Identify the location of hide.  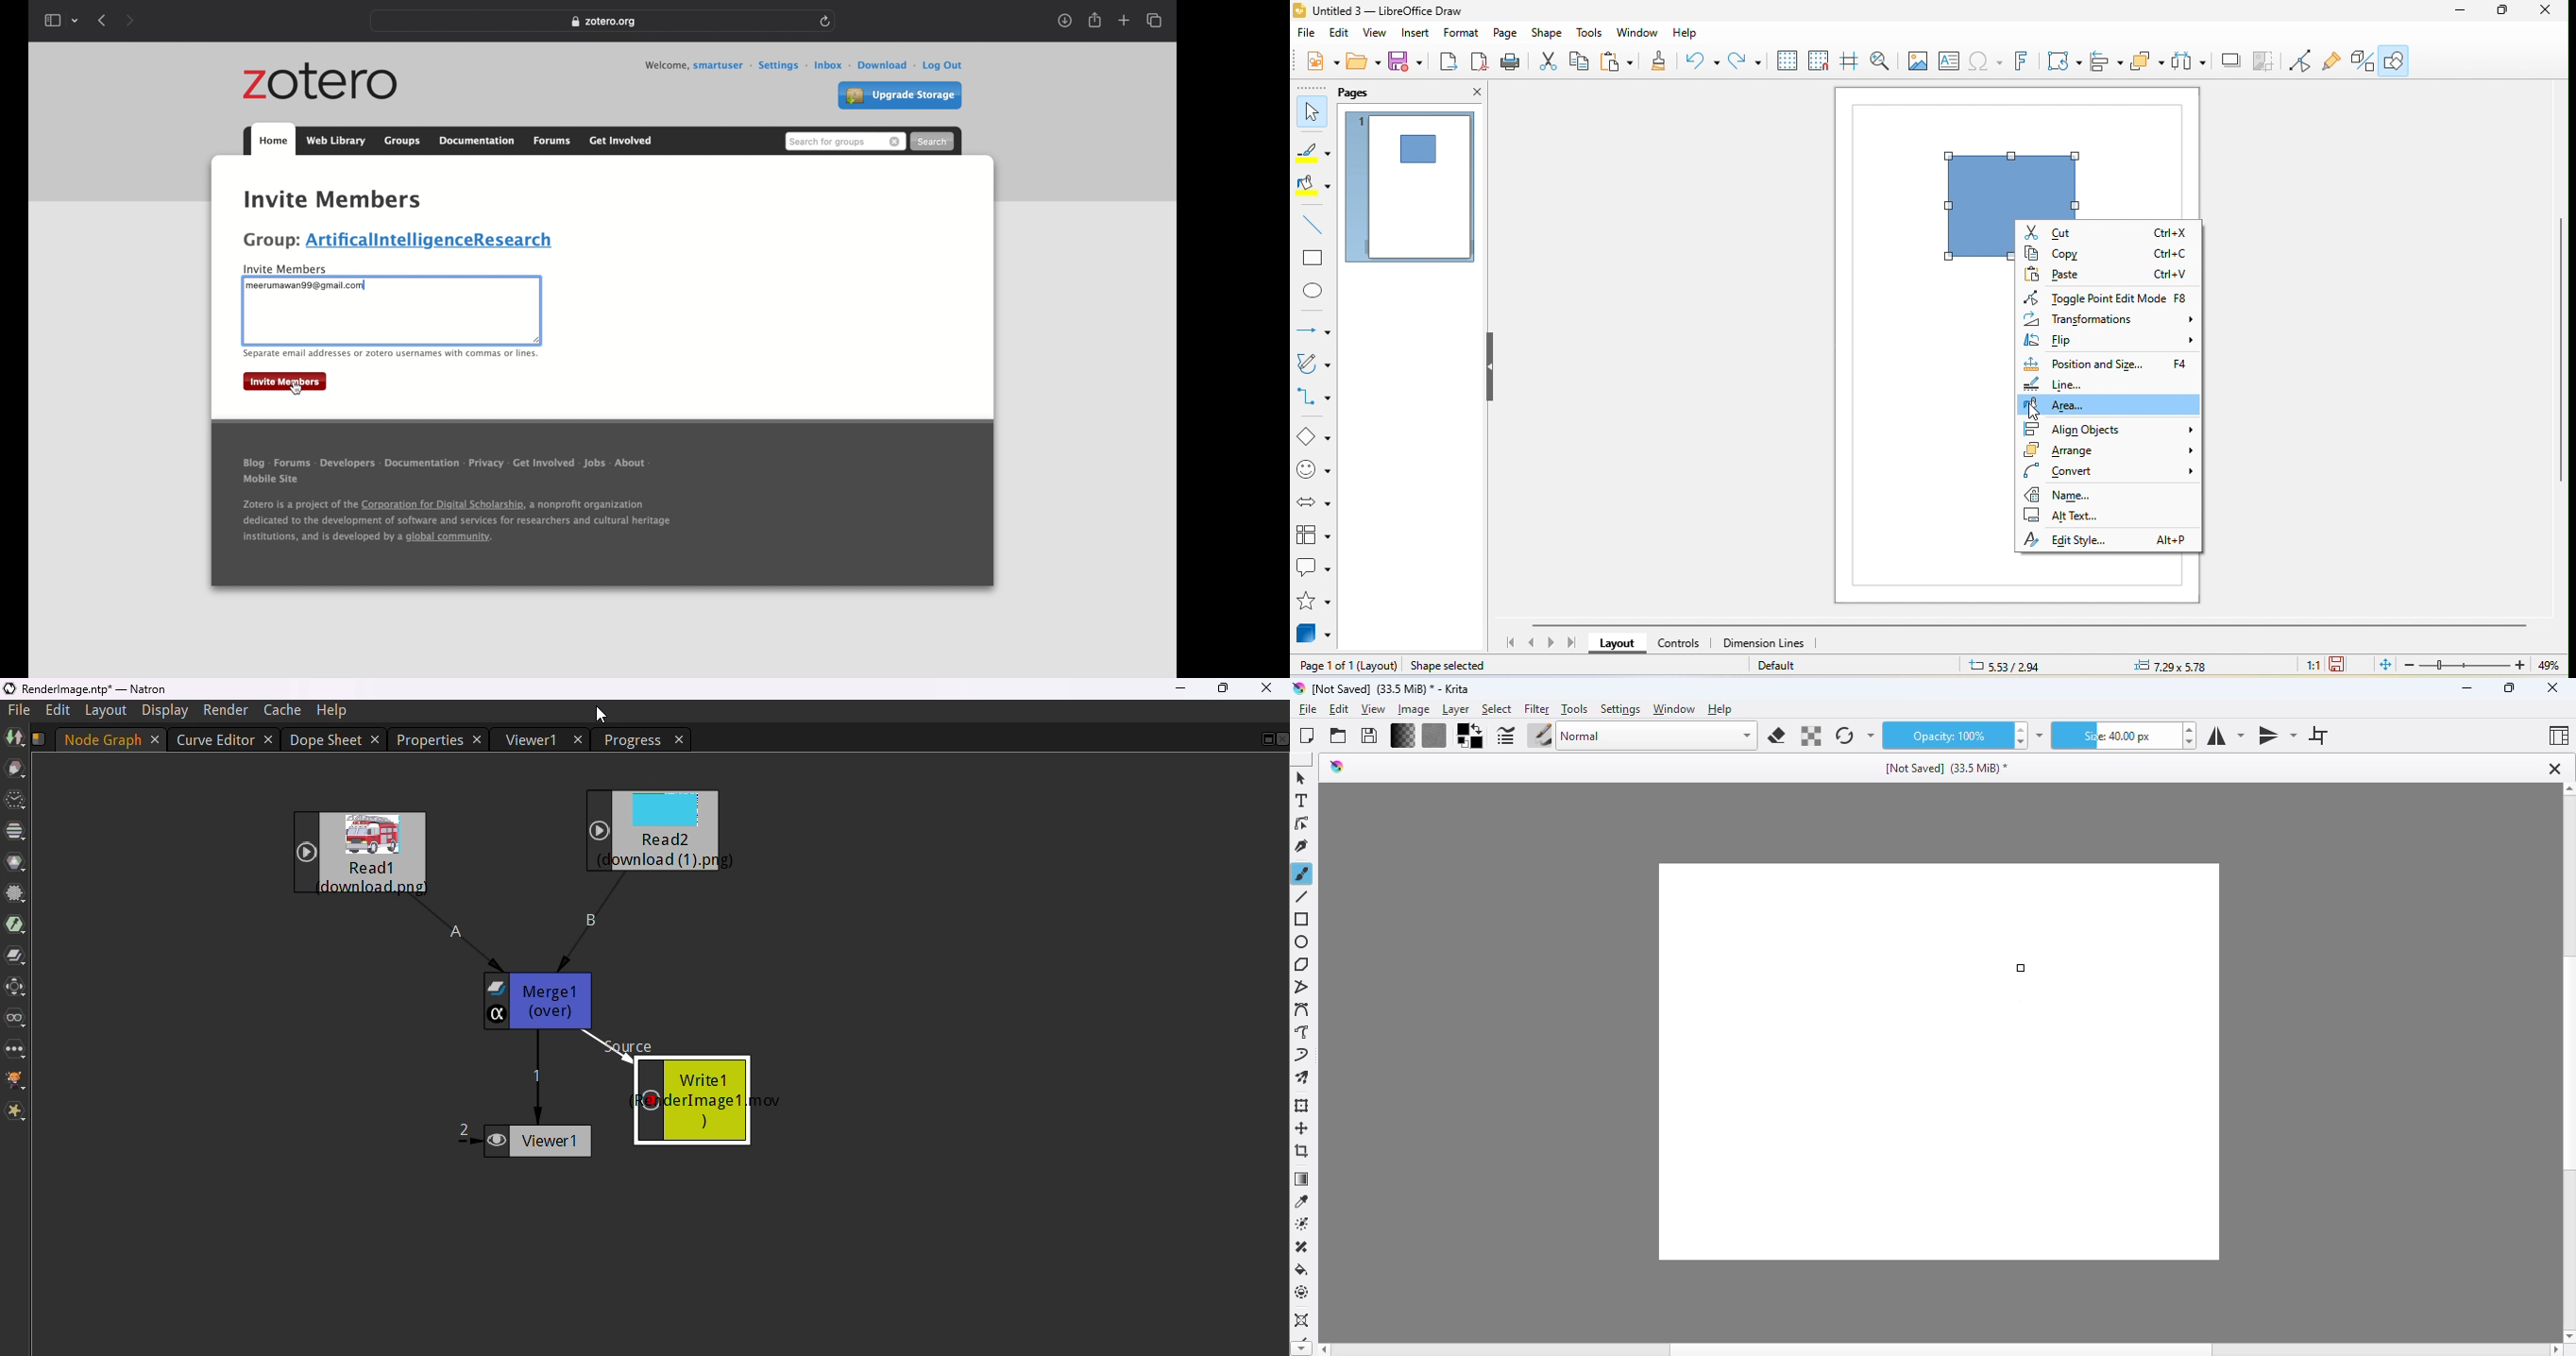
(1491, 368).